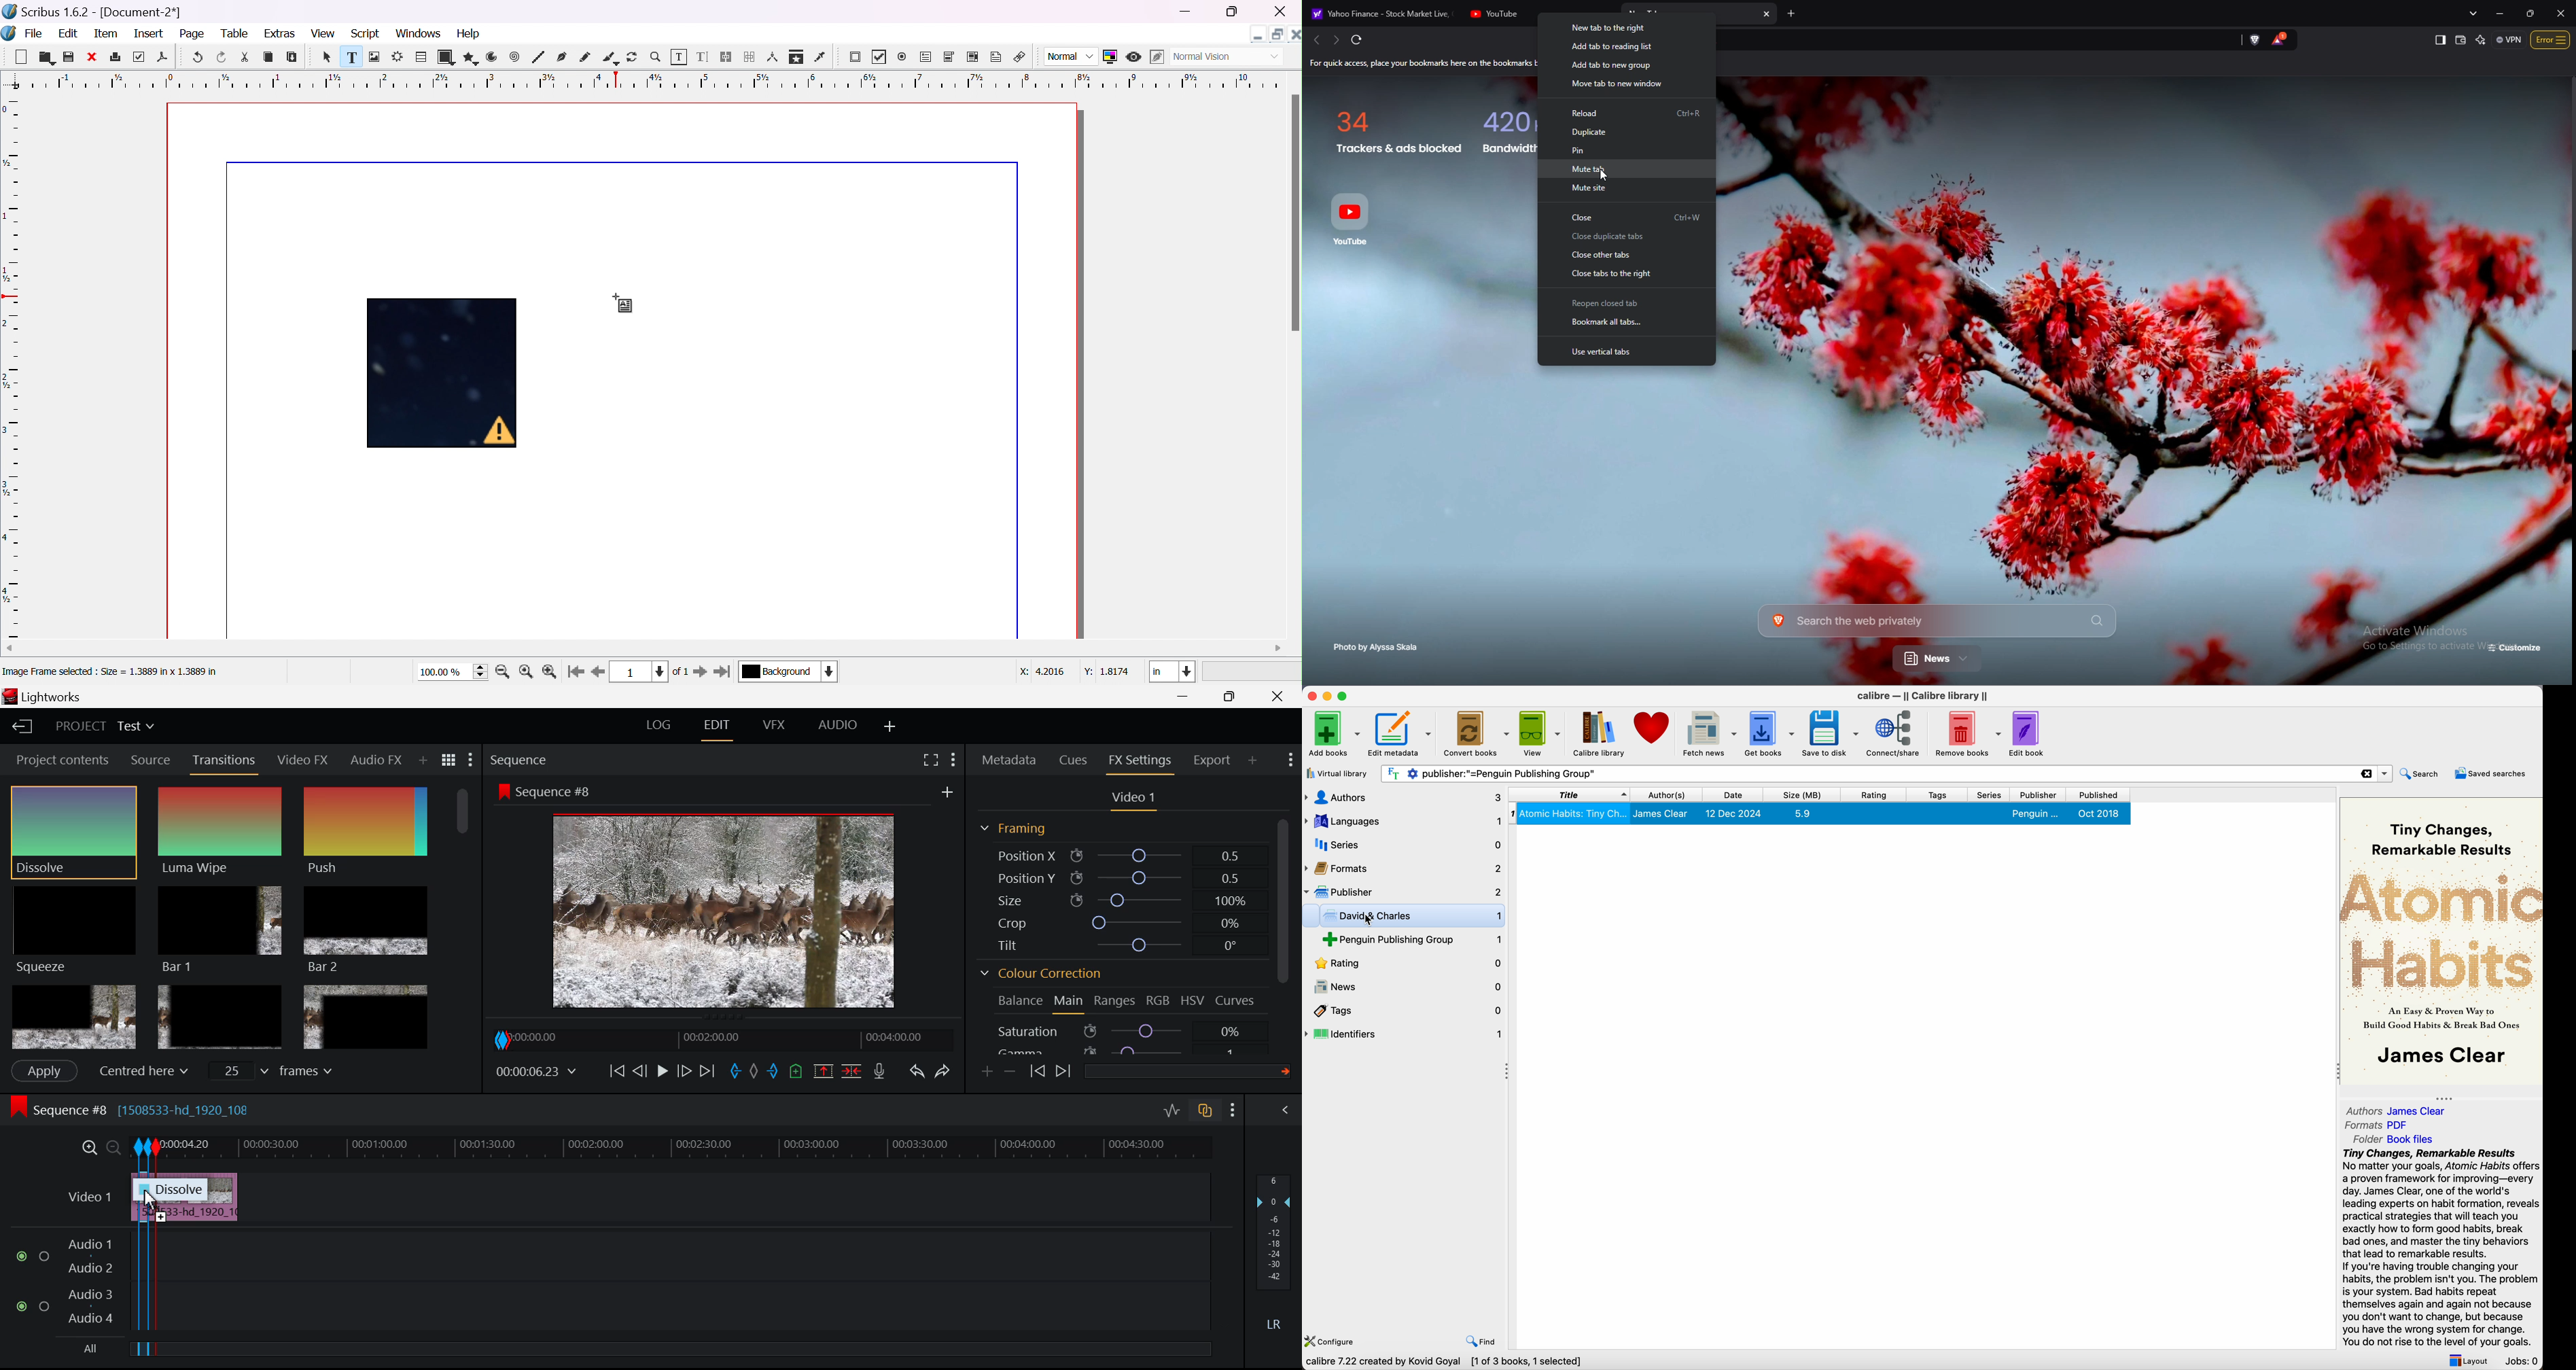 The width and height of the screenshot is (2576, 1372). Describe the element at coordinates (454, 672) in the screenshot. I see `100.00%` at that location.